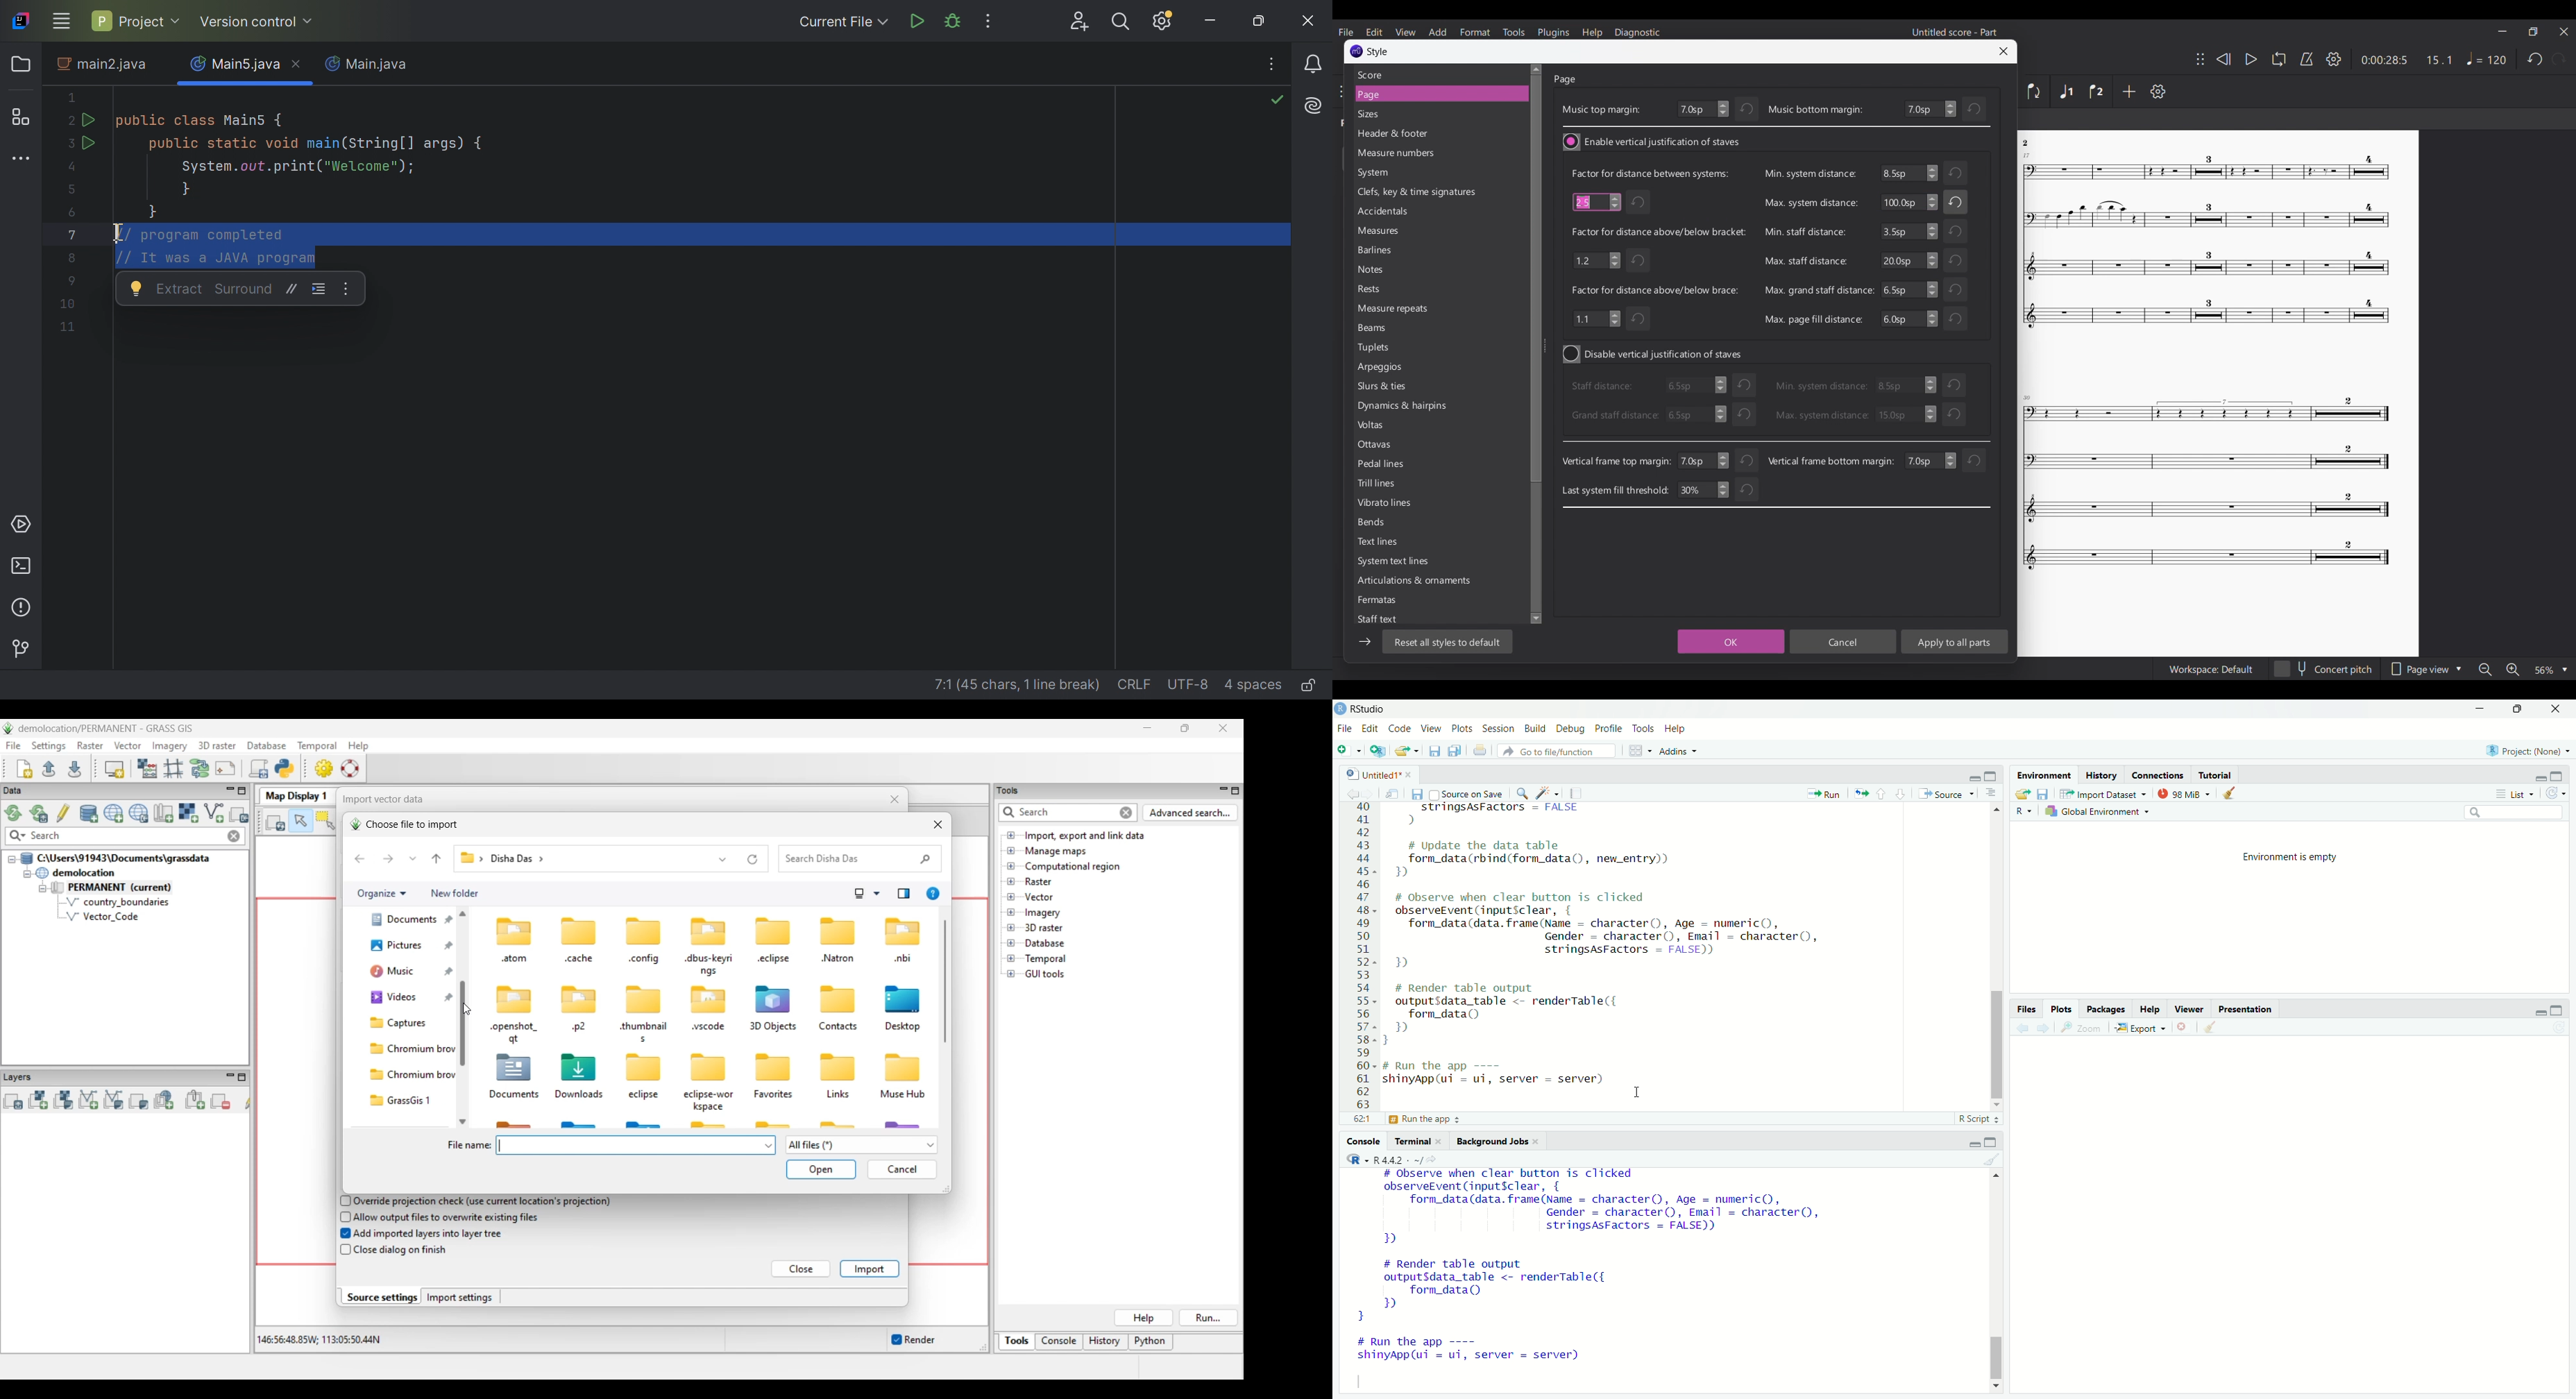 The width and height of the screenshot is (2576, 1400). Describe the element at coordinates (1959, 288) in the screenshot. I see `` at that location.